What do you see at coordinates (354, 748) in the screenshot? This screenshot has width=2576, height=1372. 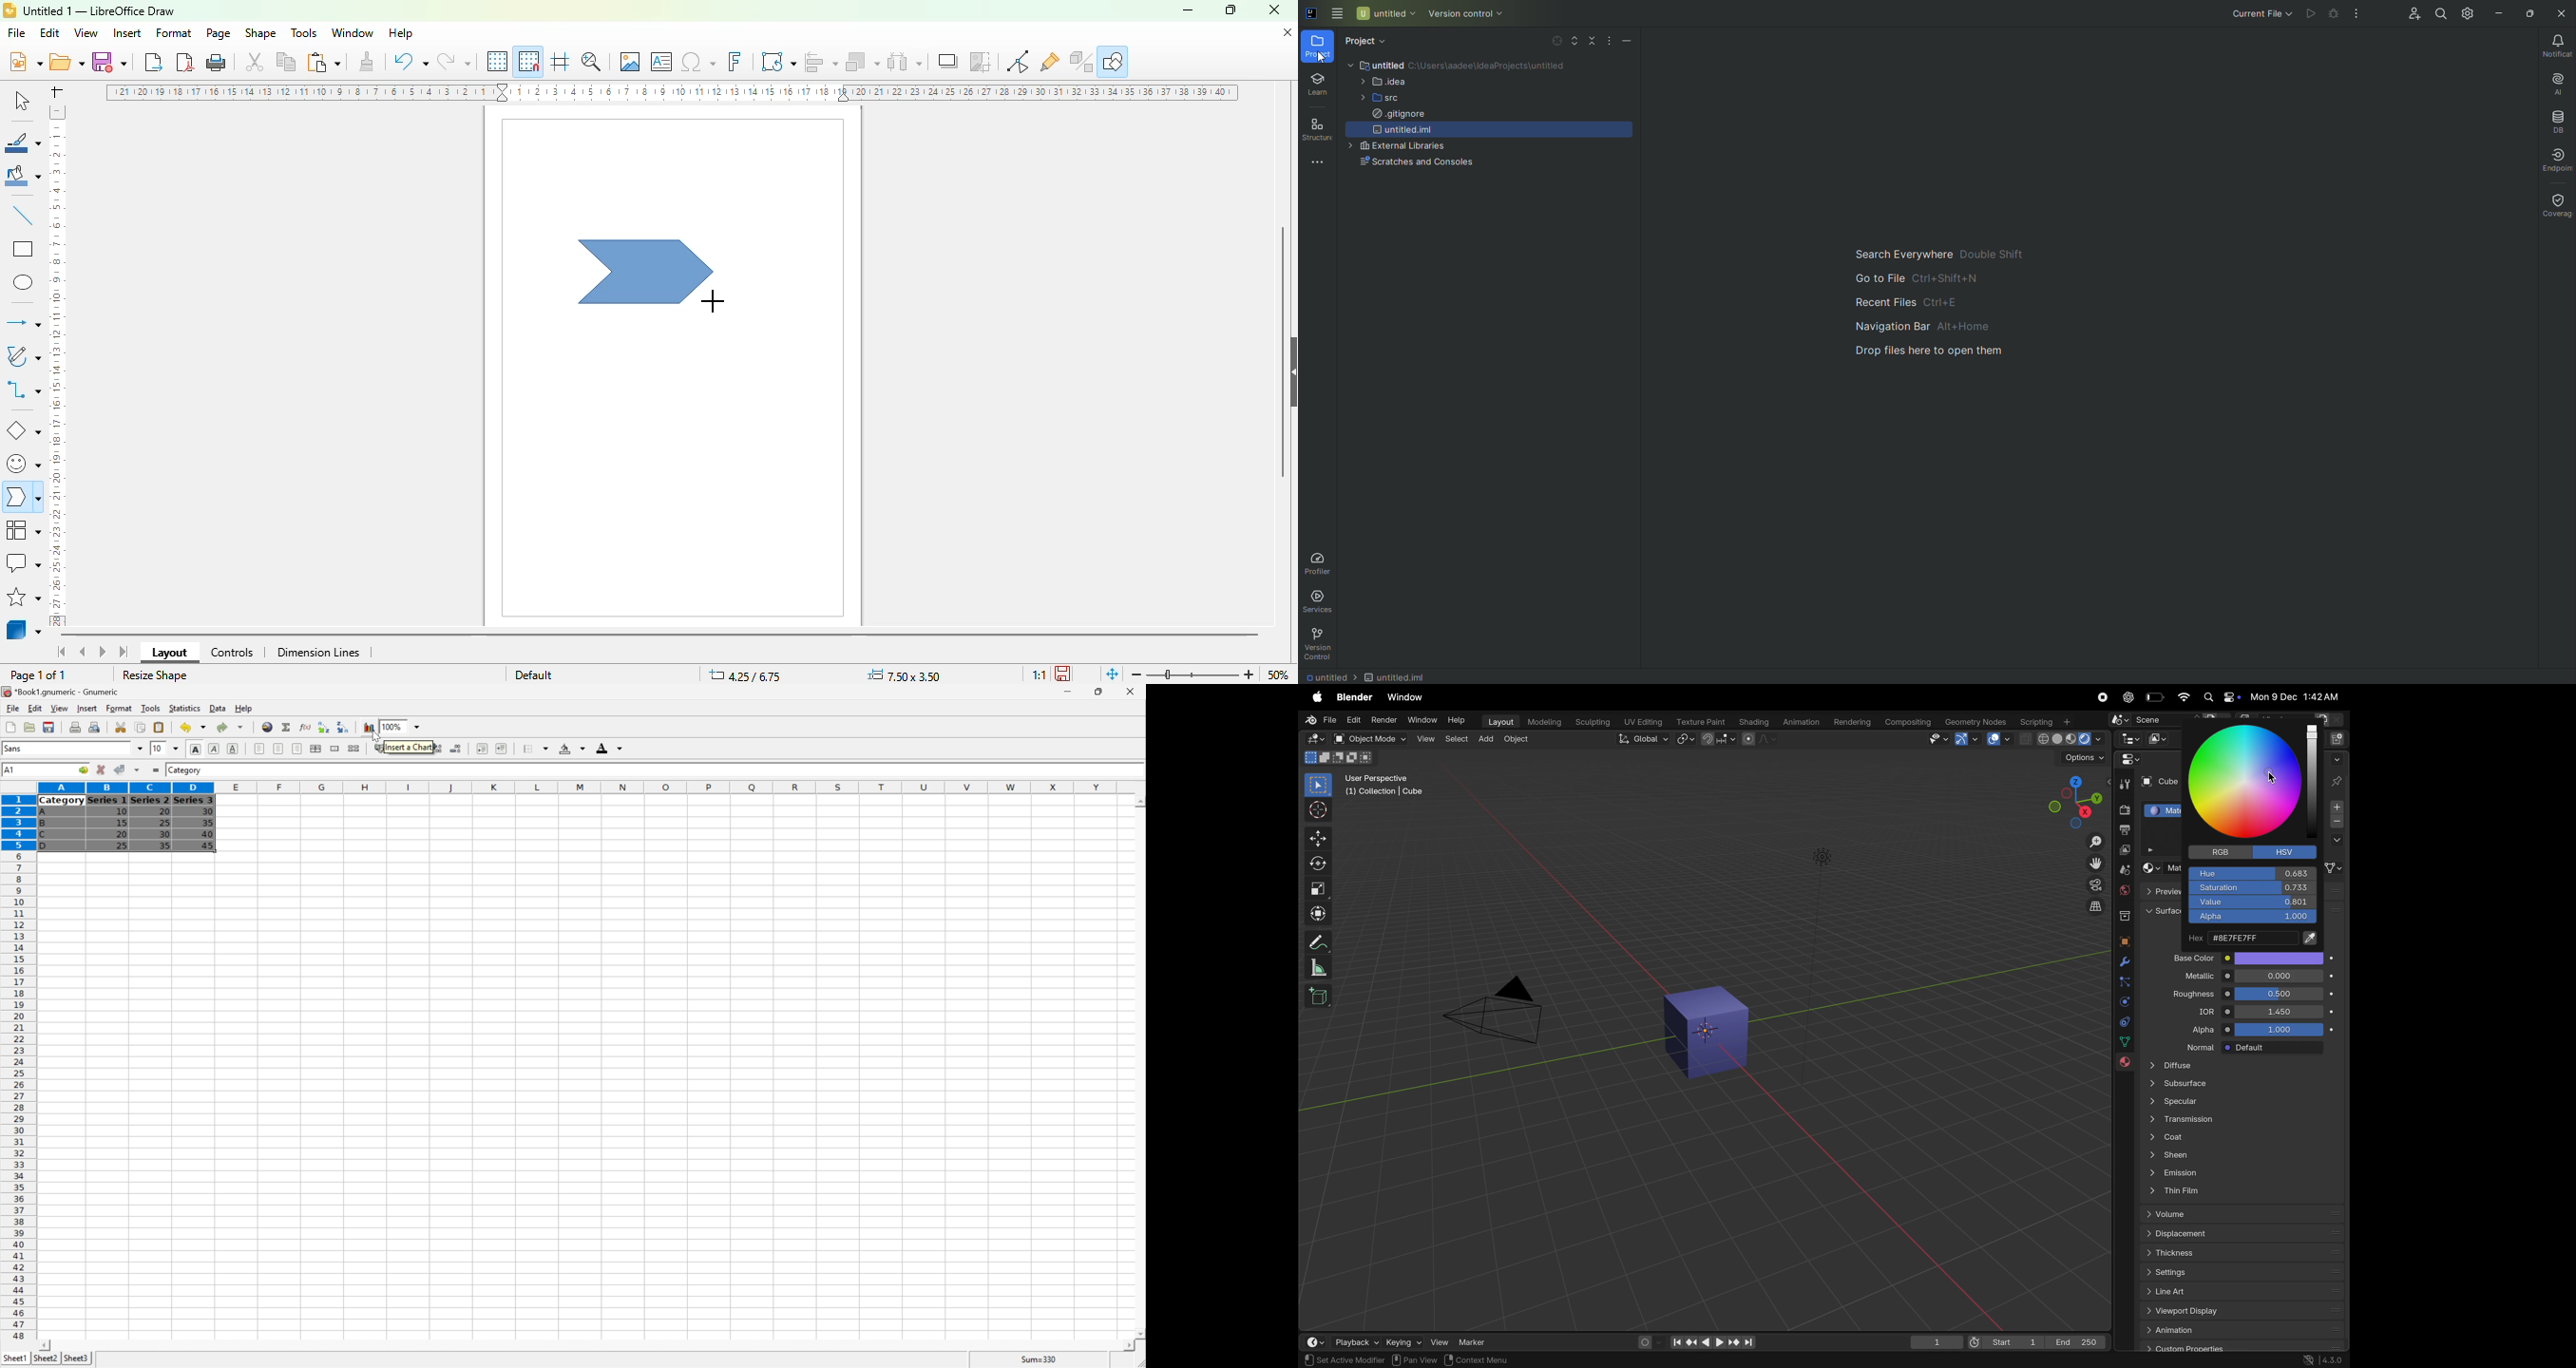 I see `Split merged ranges of cells` at bounding box center [354, 748].